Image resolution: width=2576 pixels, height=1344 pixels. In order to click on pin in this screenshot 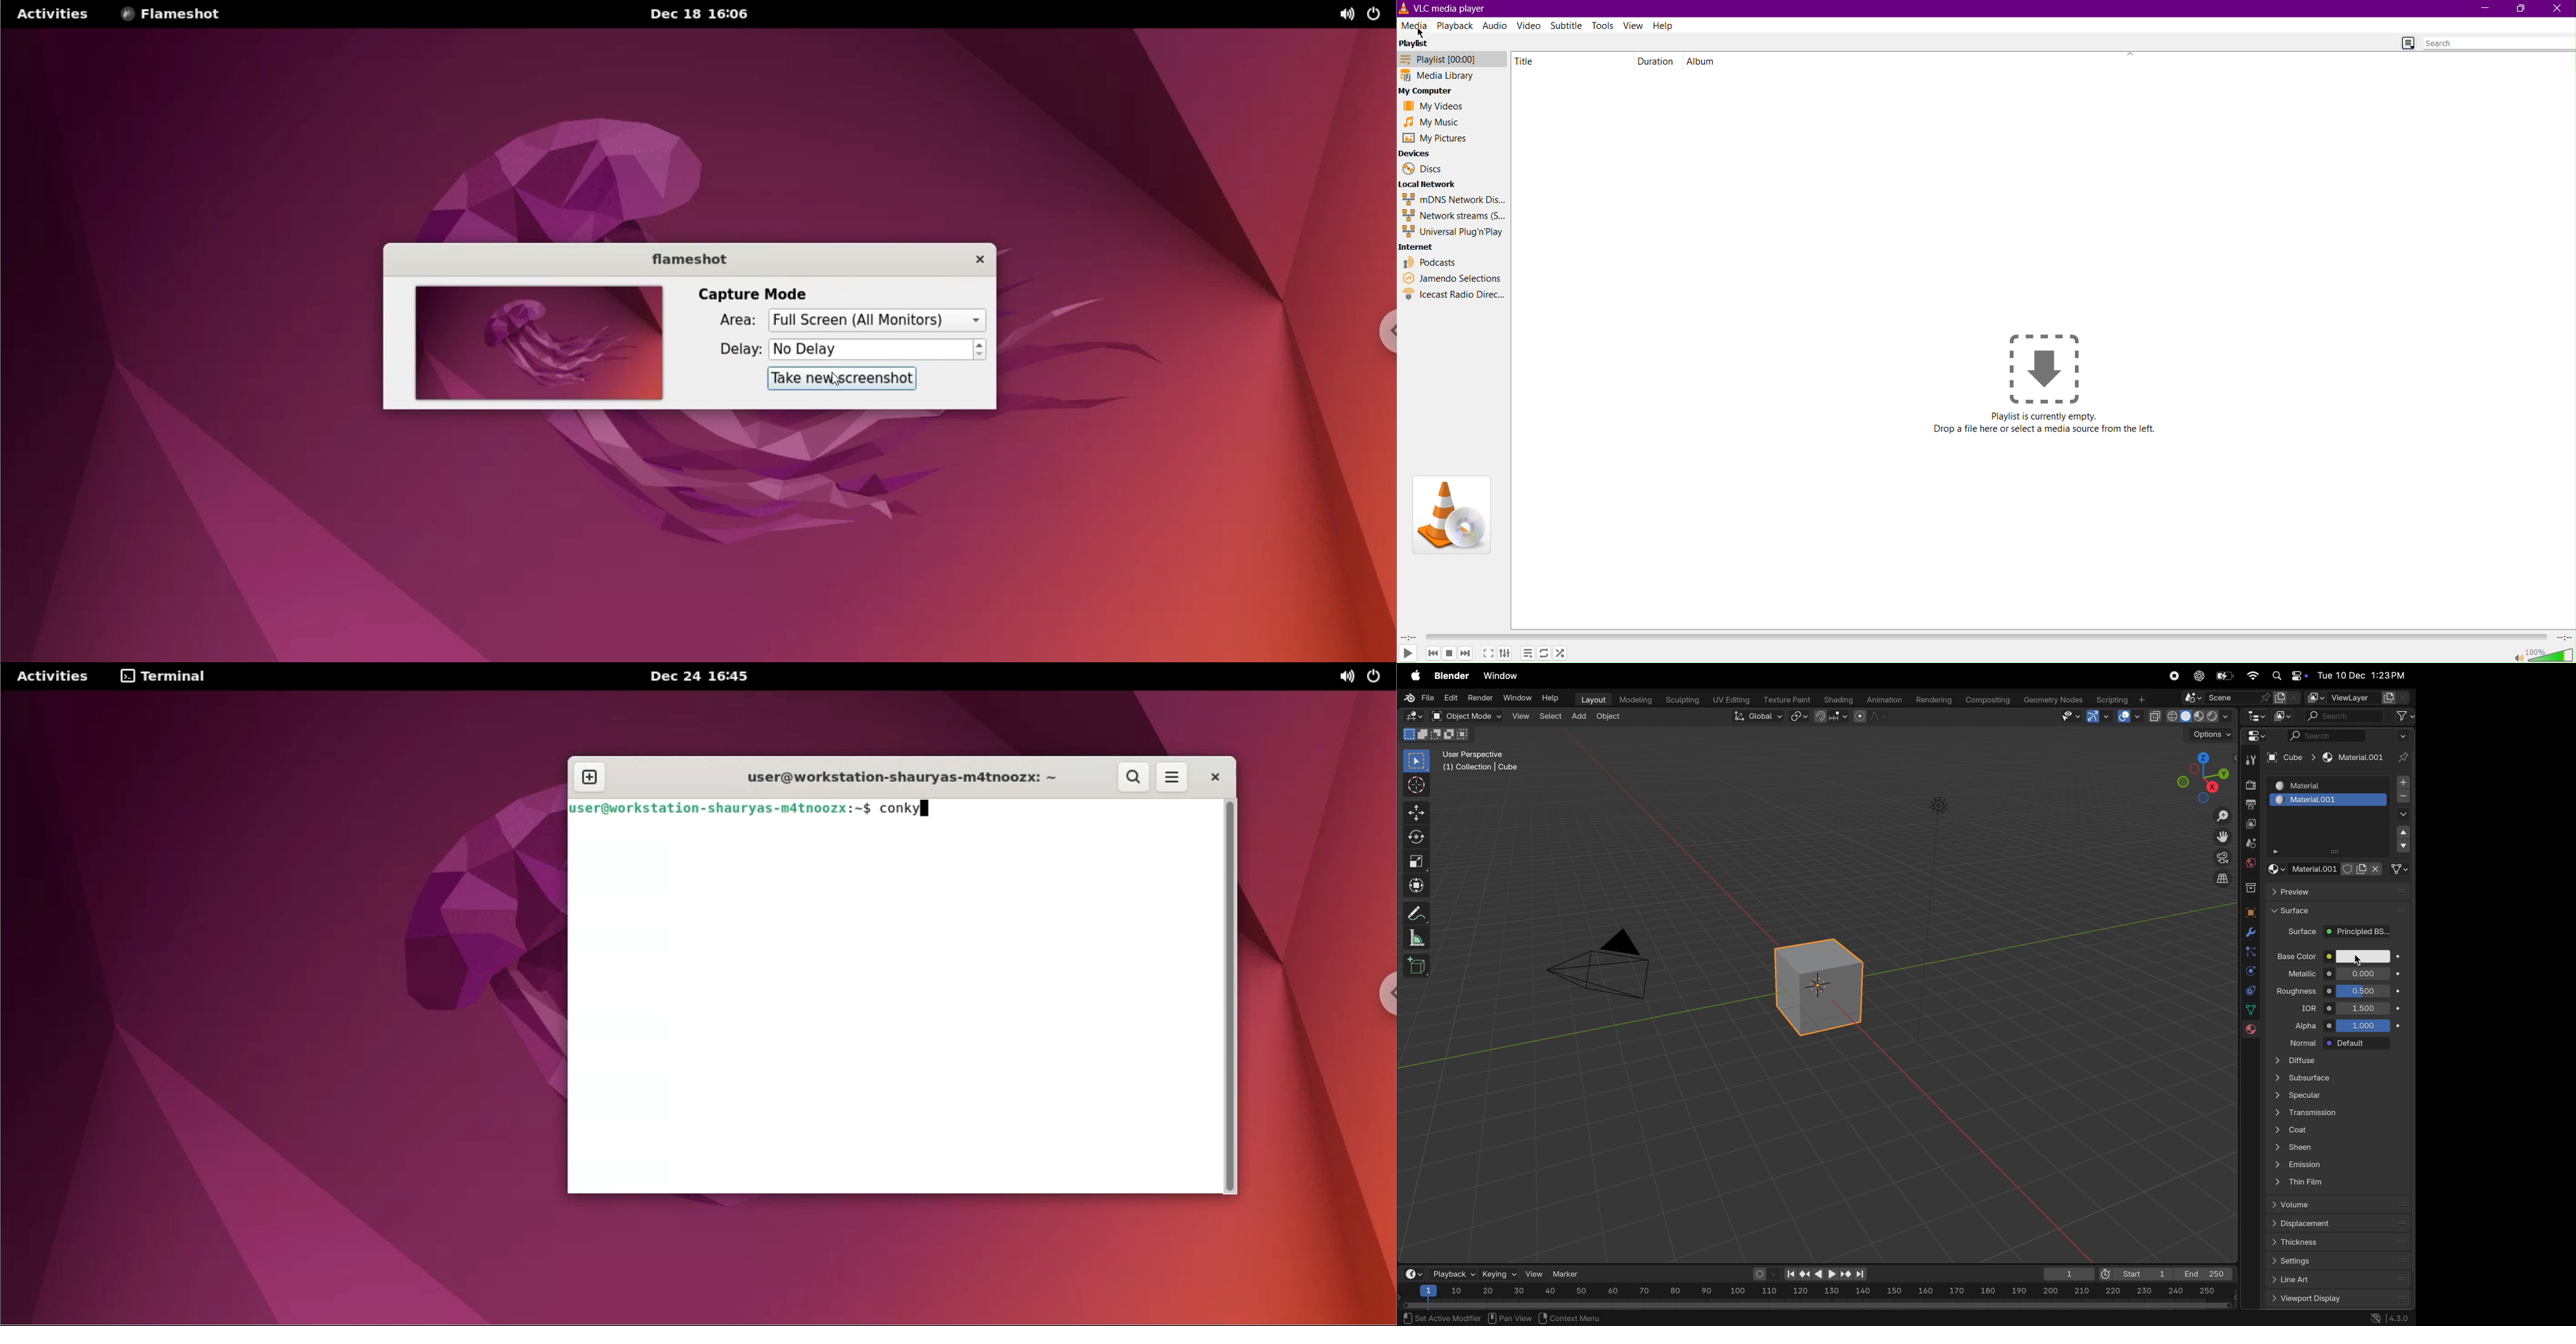, I will do `click(2401, 748)`.